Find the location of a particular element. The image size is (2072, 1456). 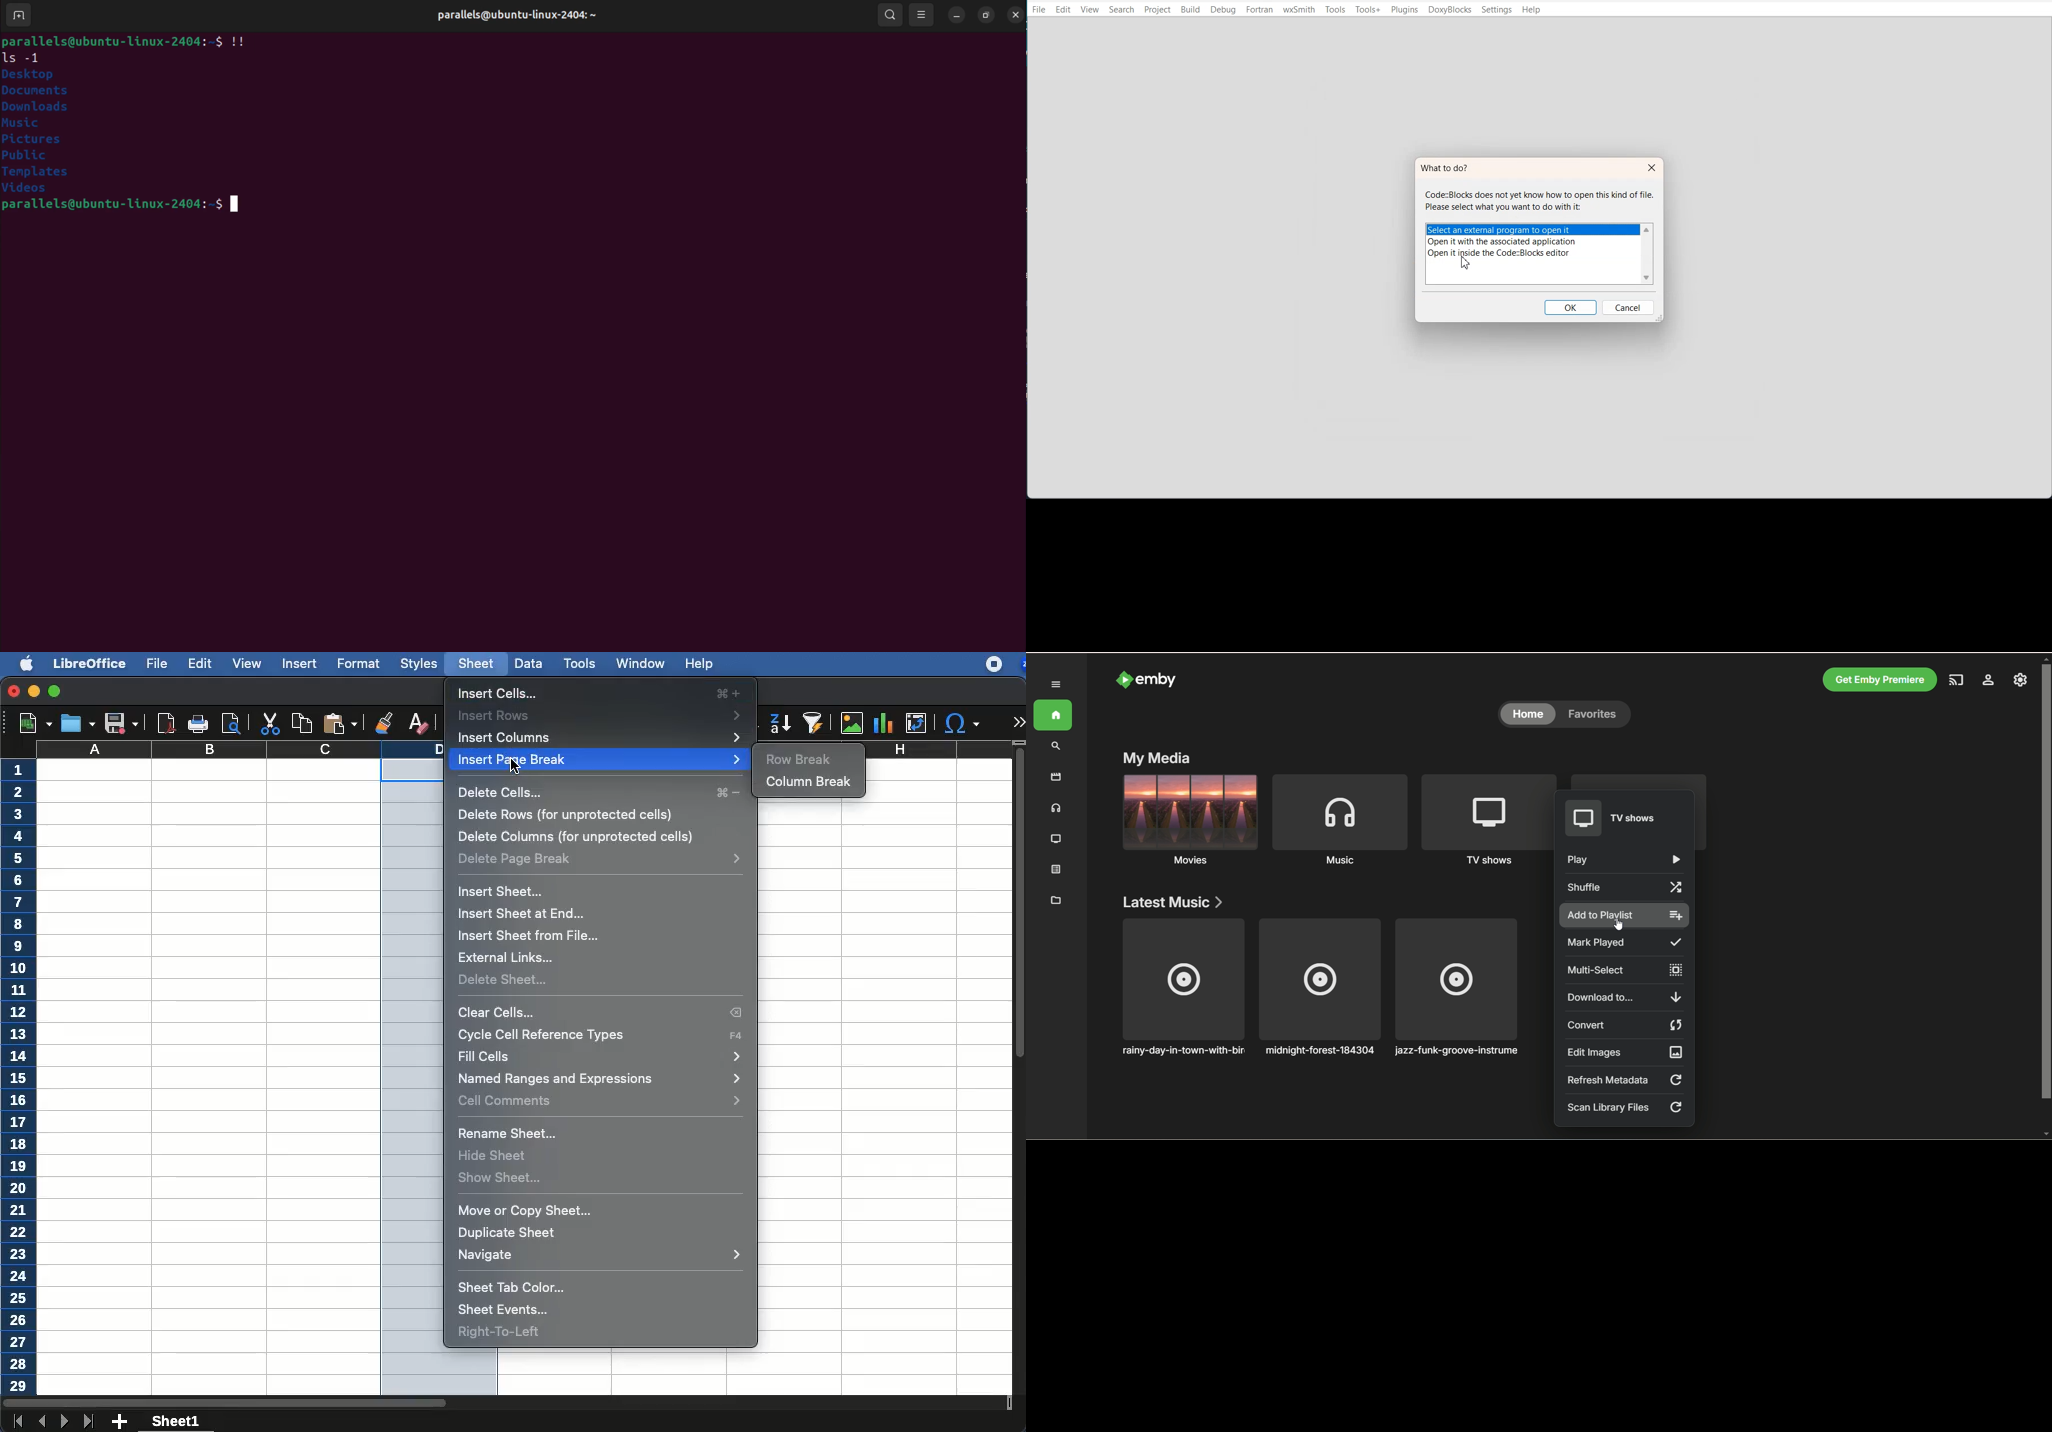

column selected is located at coordinates (413, 1078).